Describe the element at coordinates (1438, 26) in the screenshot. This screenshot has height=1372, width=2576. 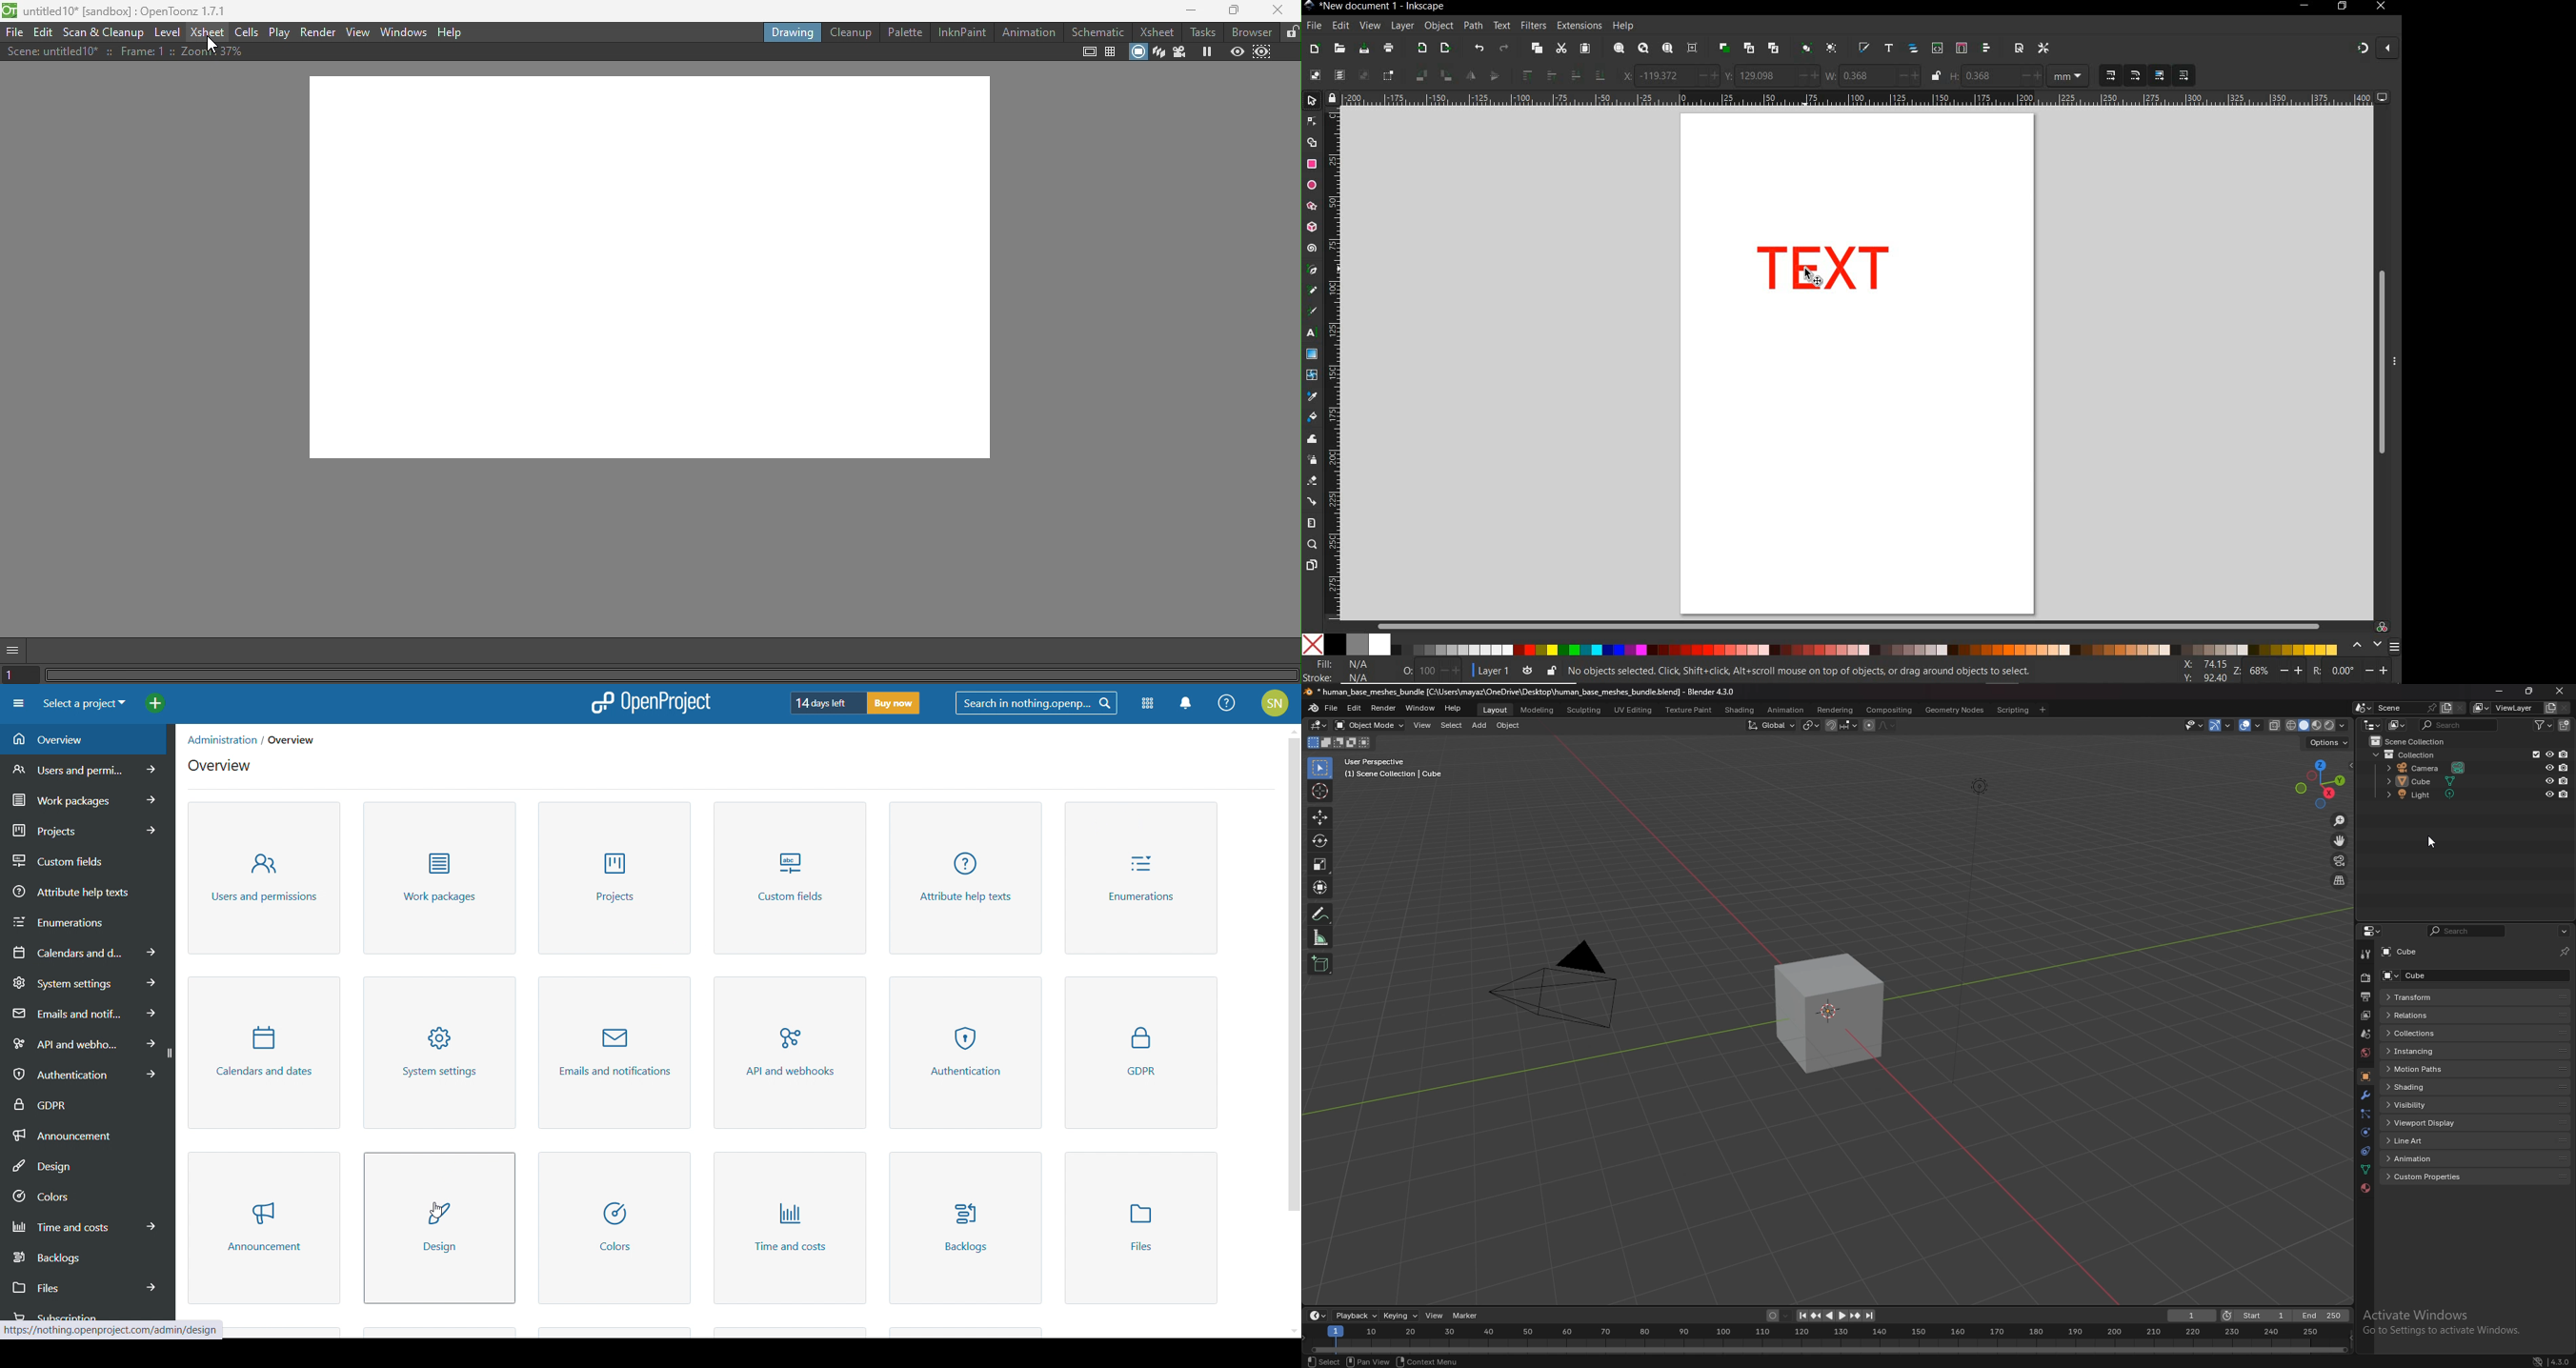
I see `OBJECT` at that location.